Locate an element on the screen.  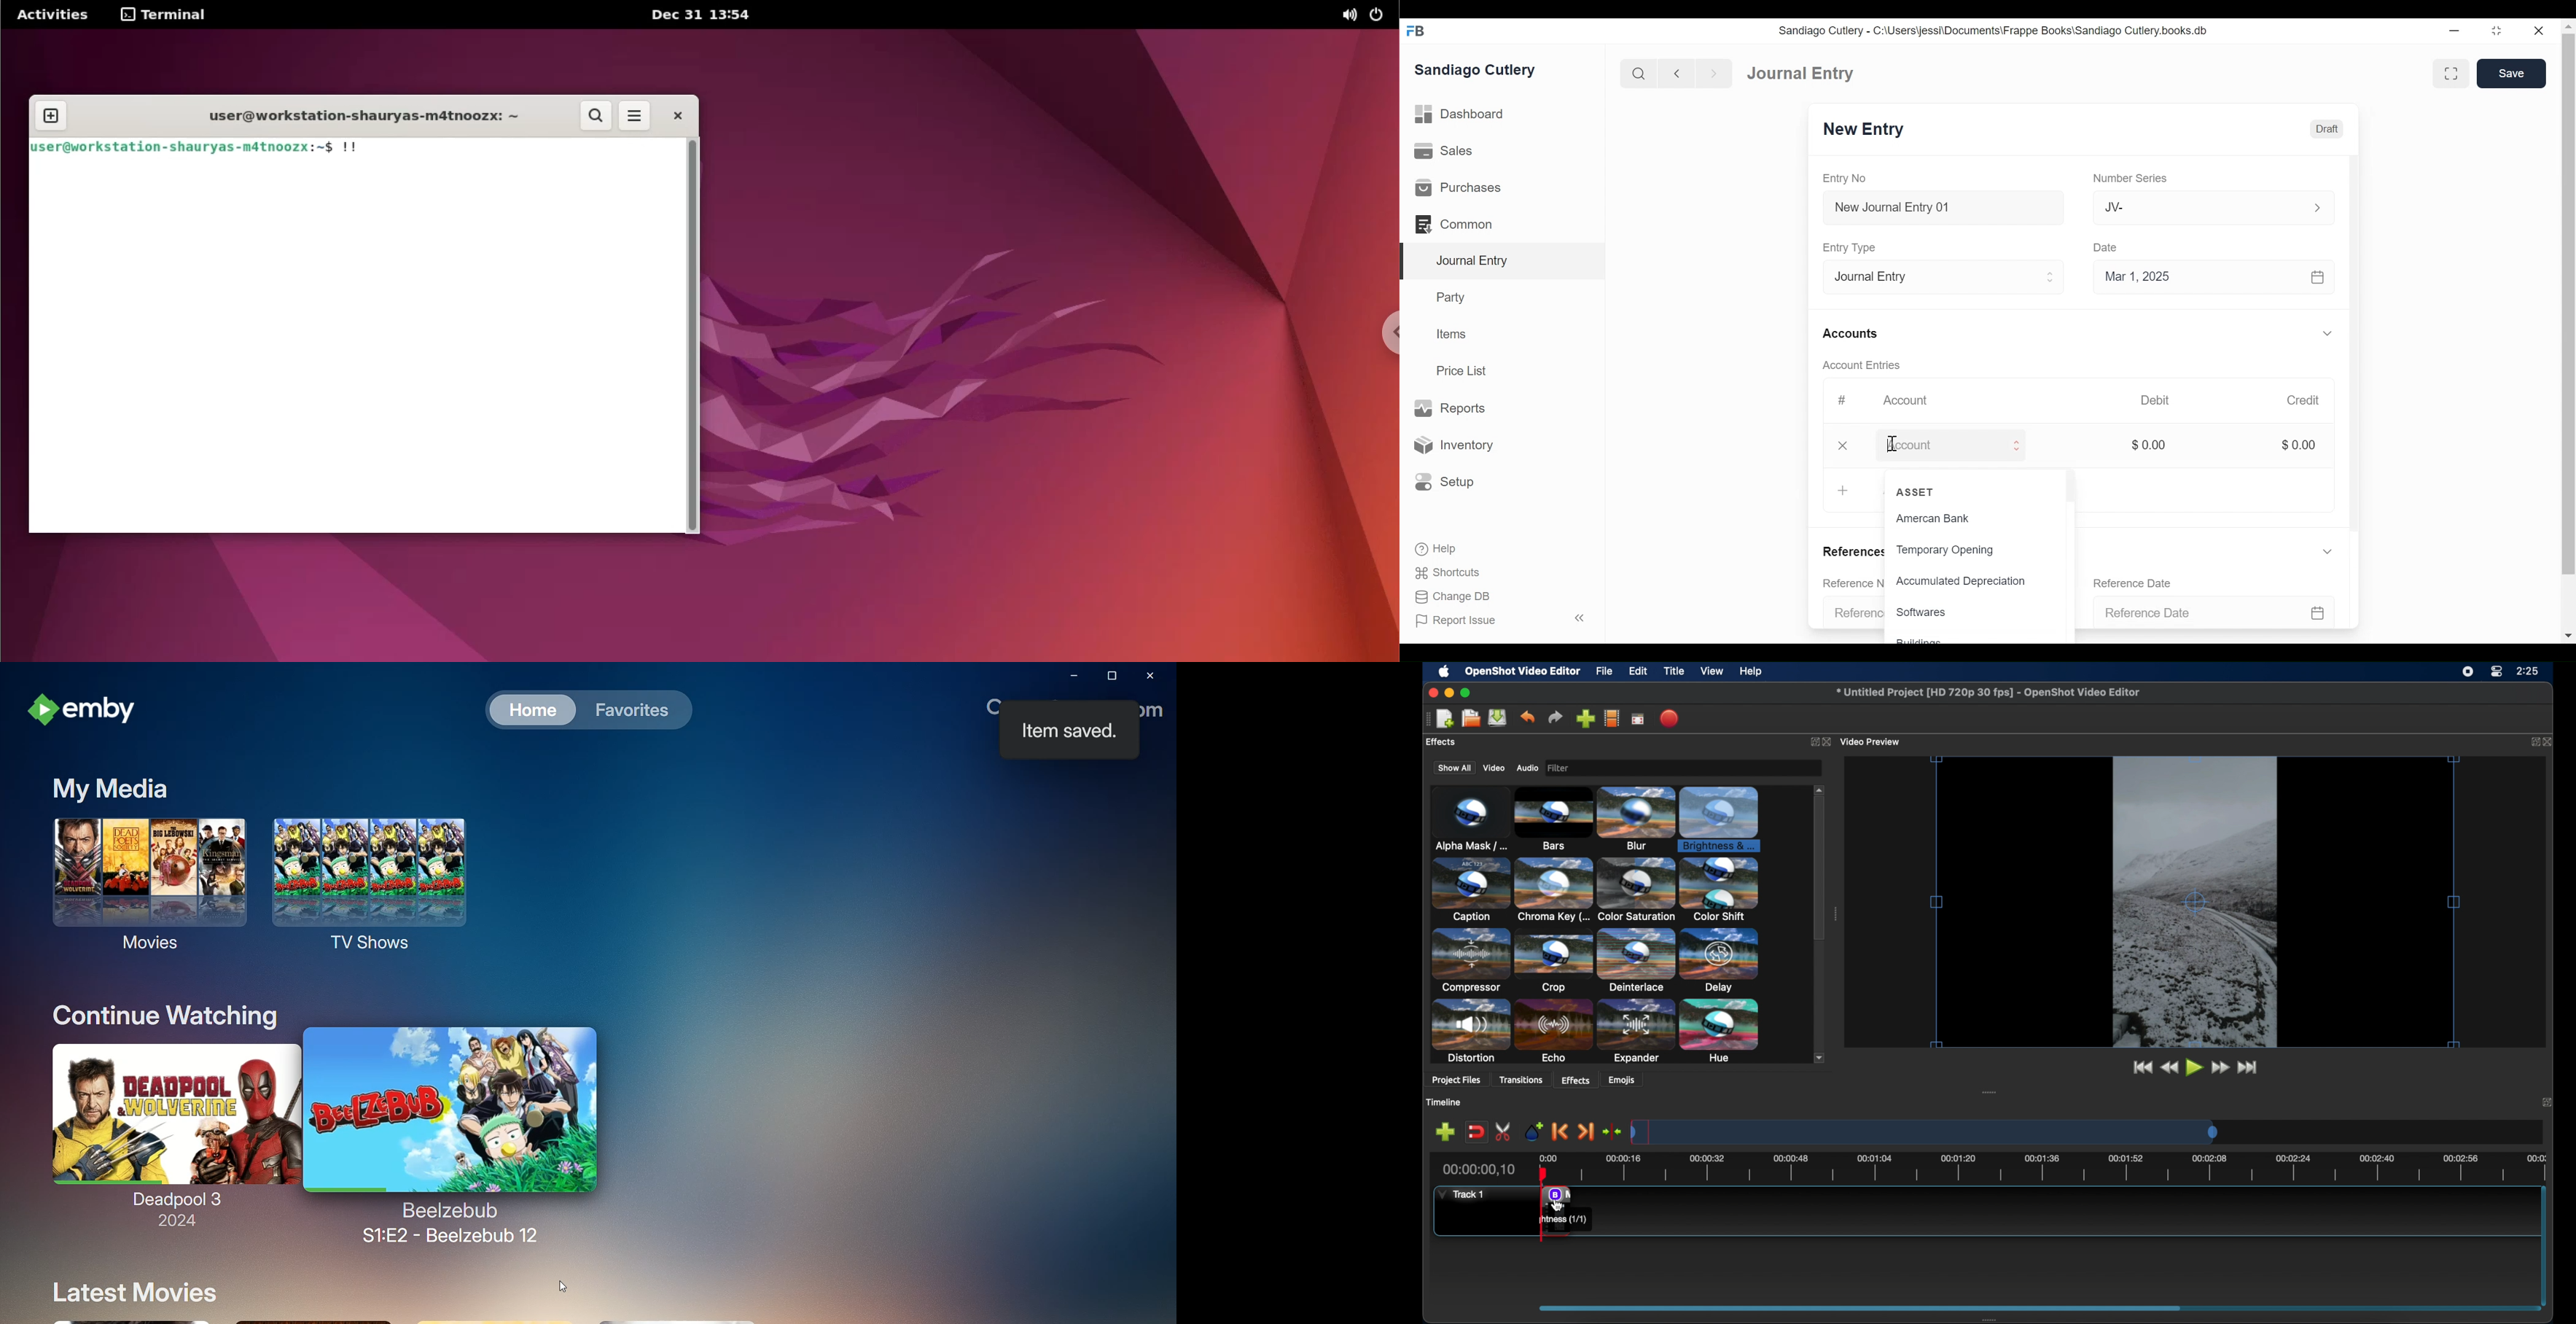
video preview is located at coordinates (2194, 902).